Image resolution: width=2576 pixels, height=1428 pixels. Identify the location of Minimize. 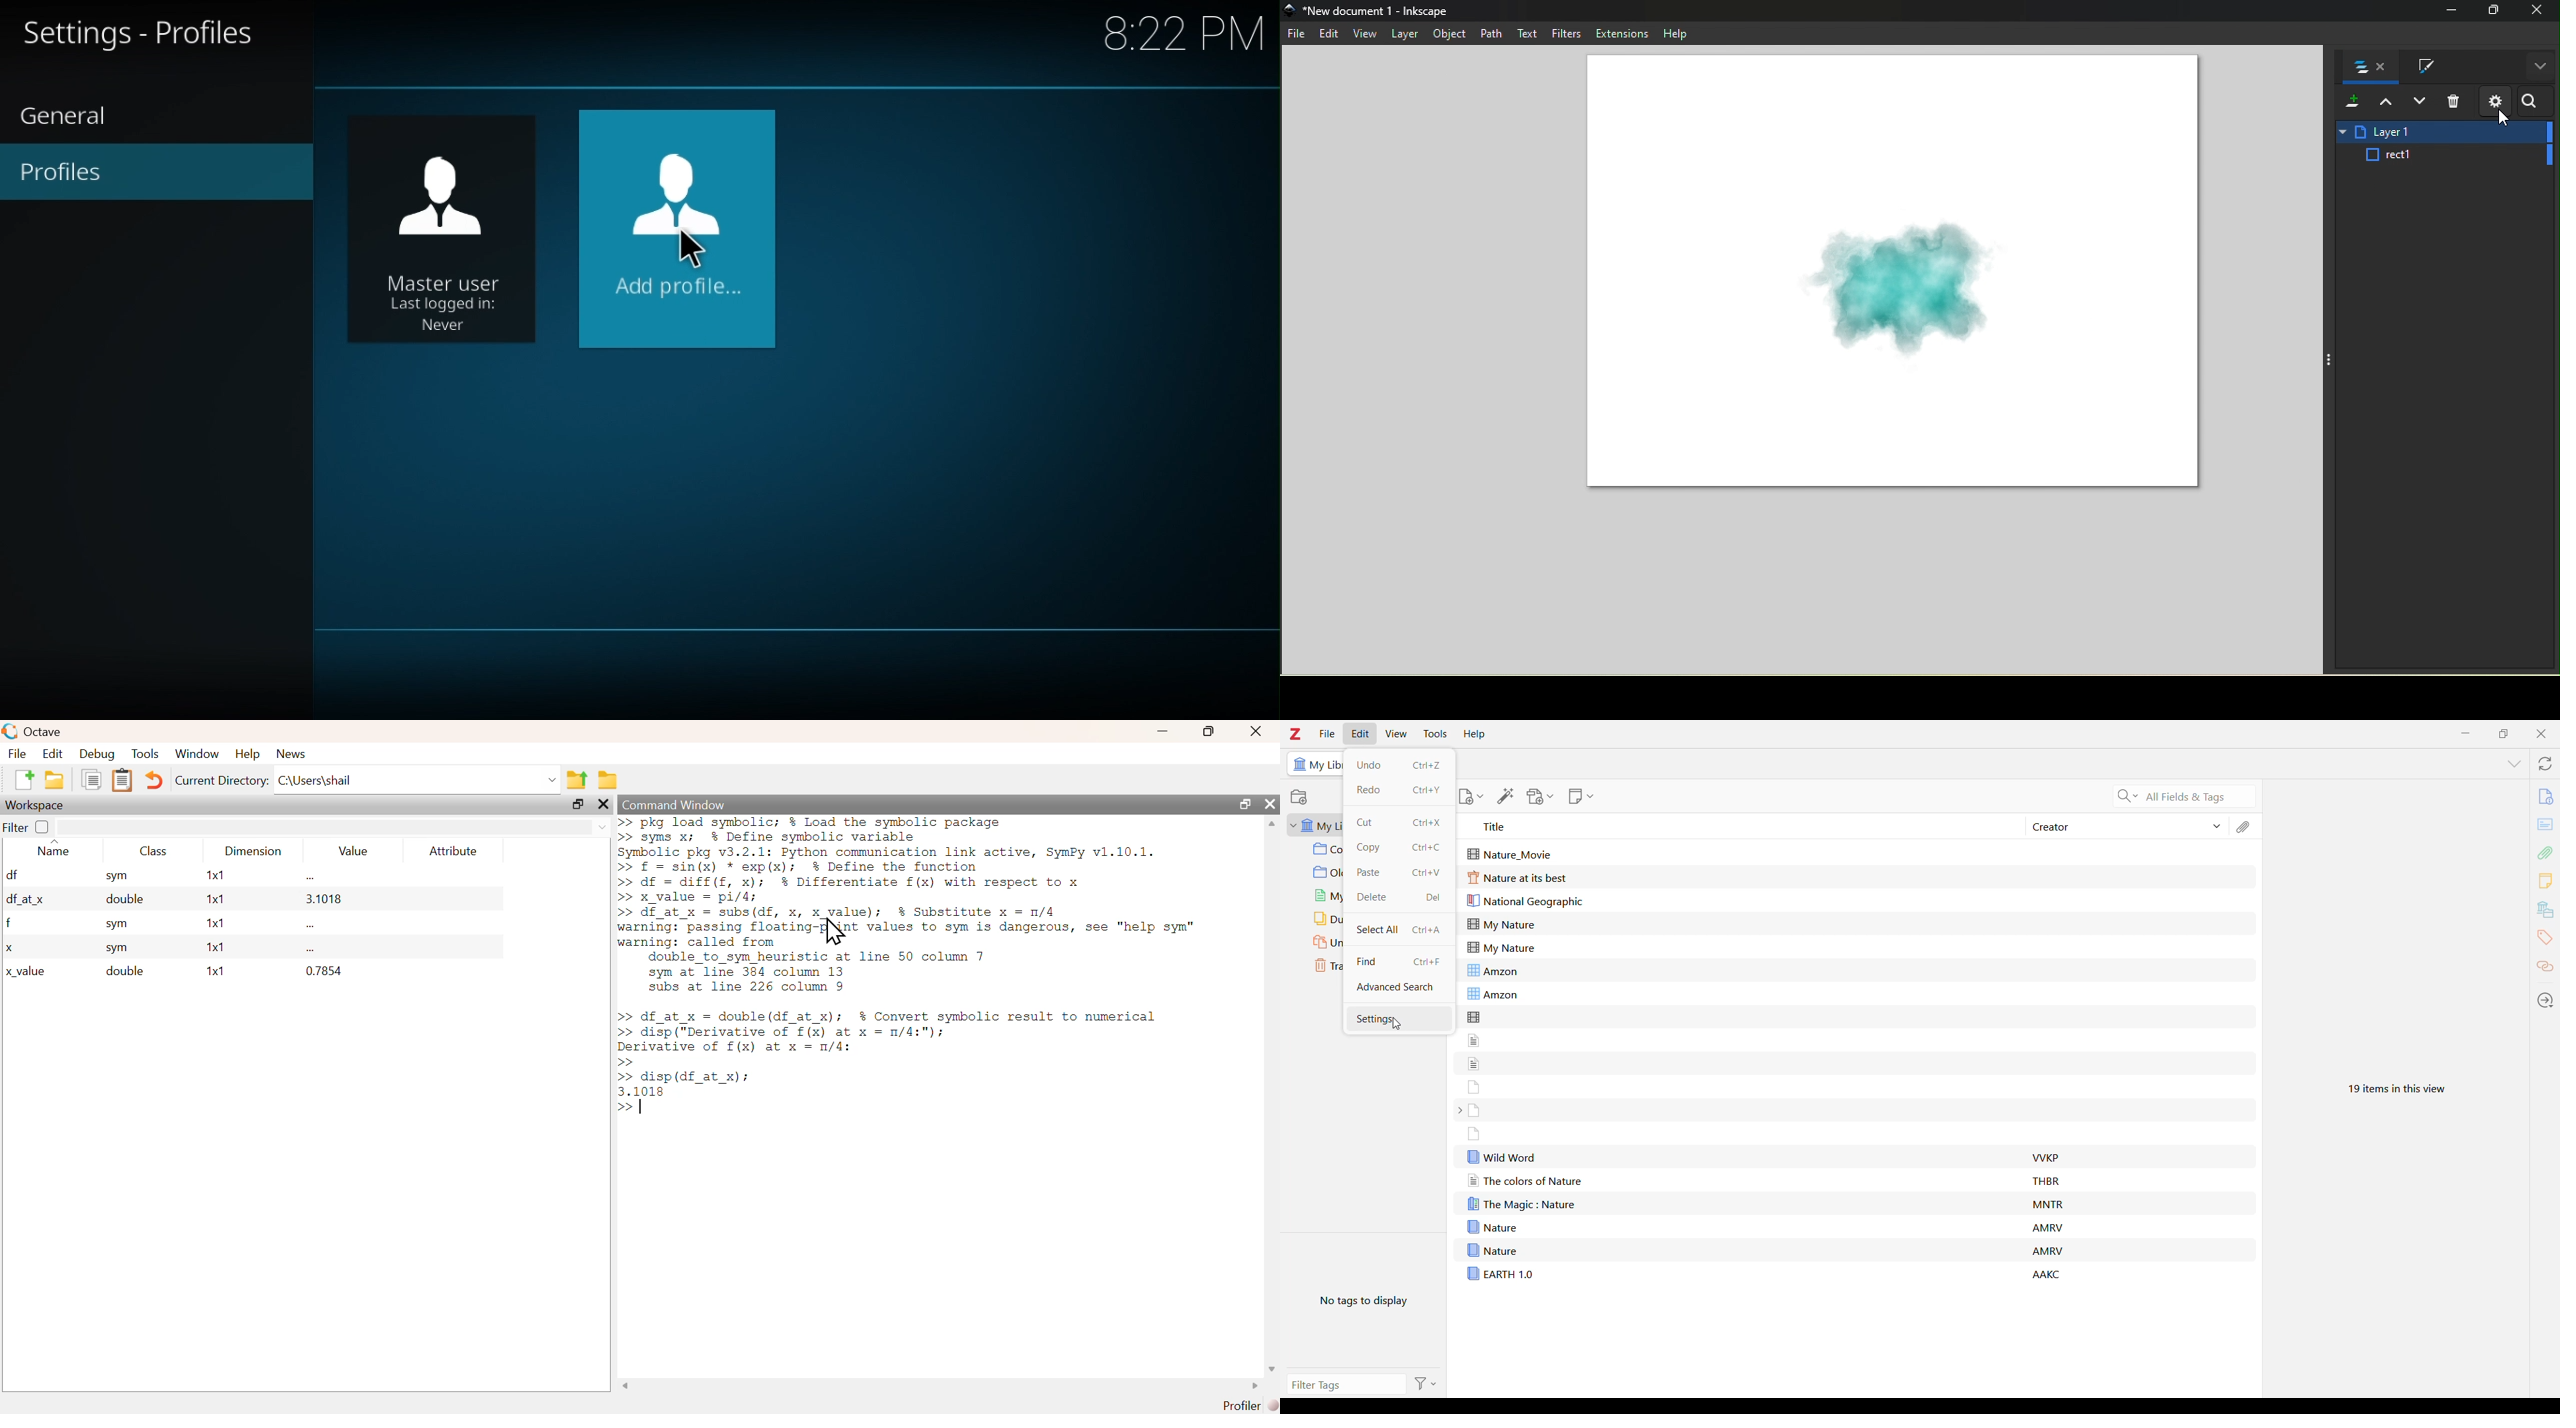
(2467, 735).